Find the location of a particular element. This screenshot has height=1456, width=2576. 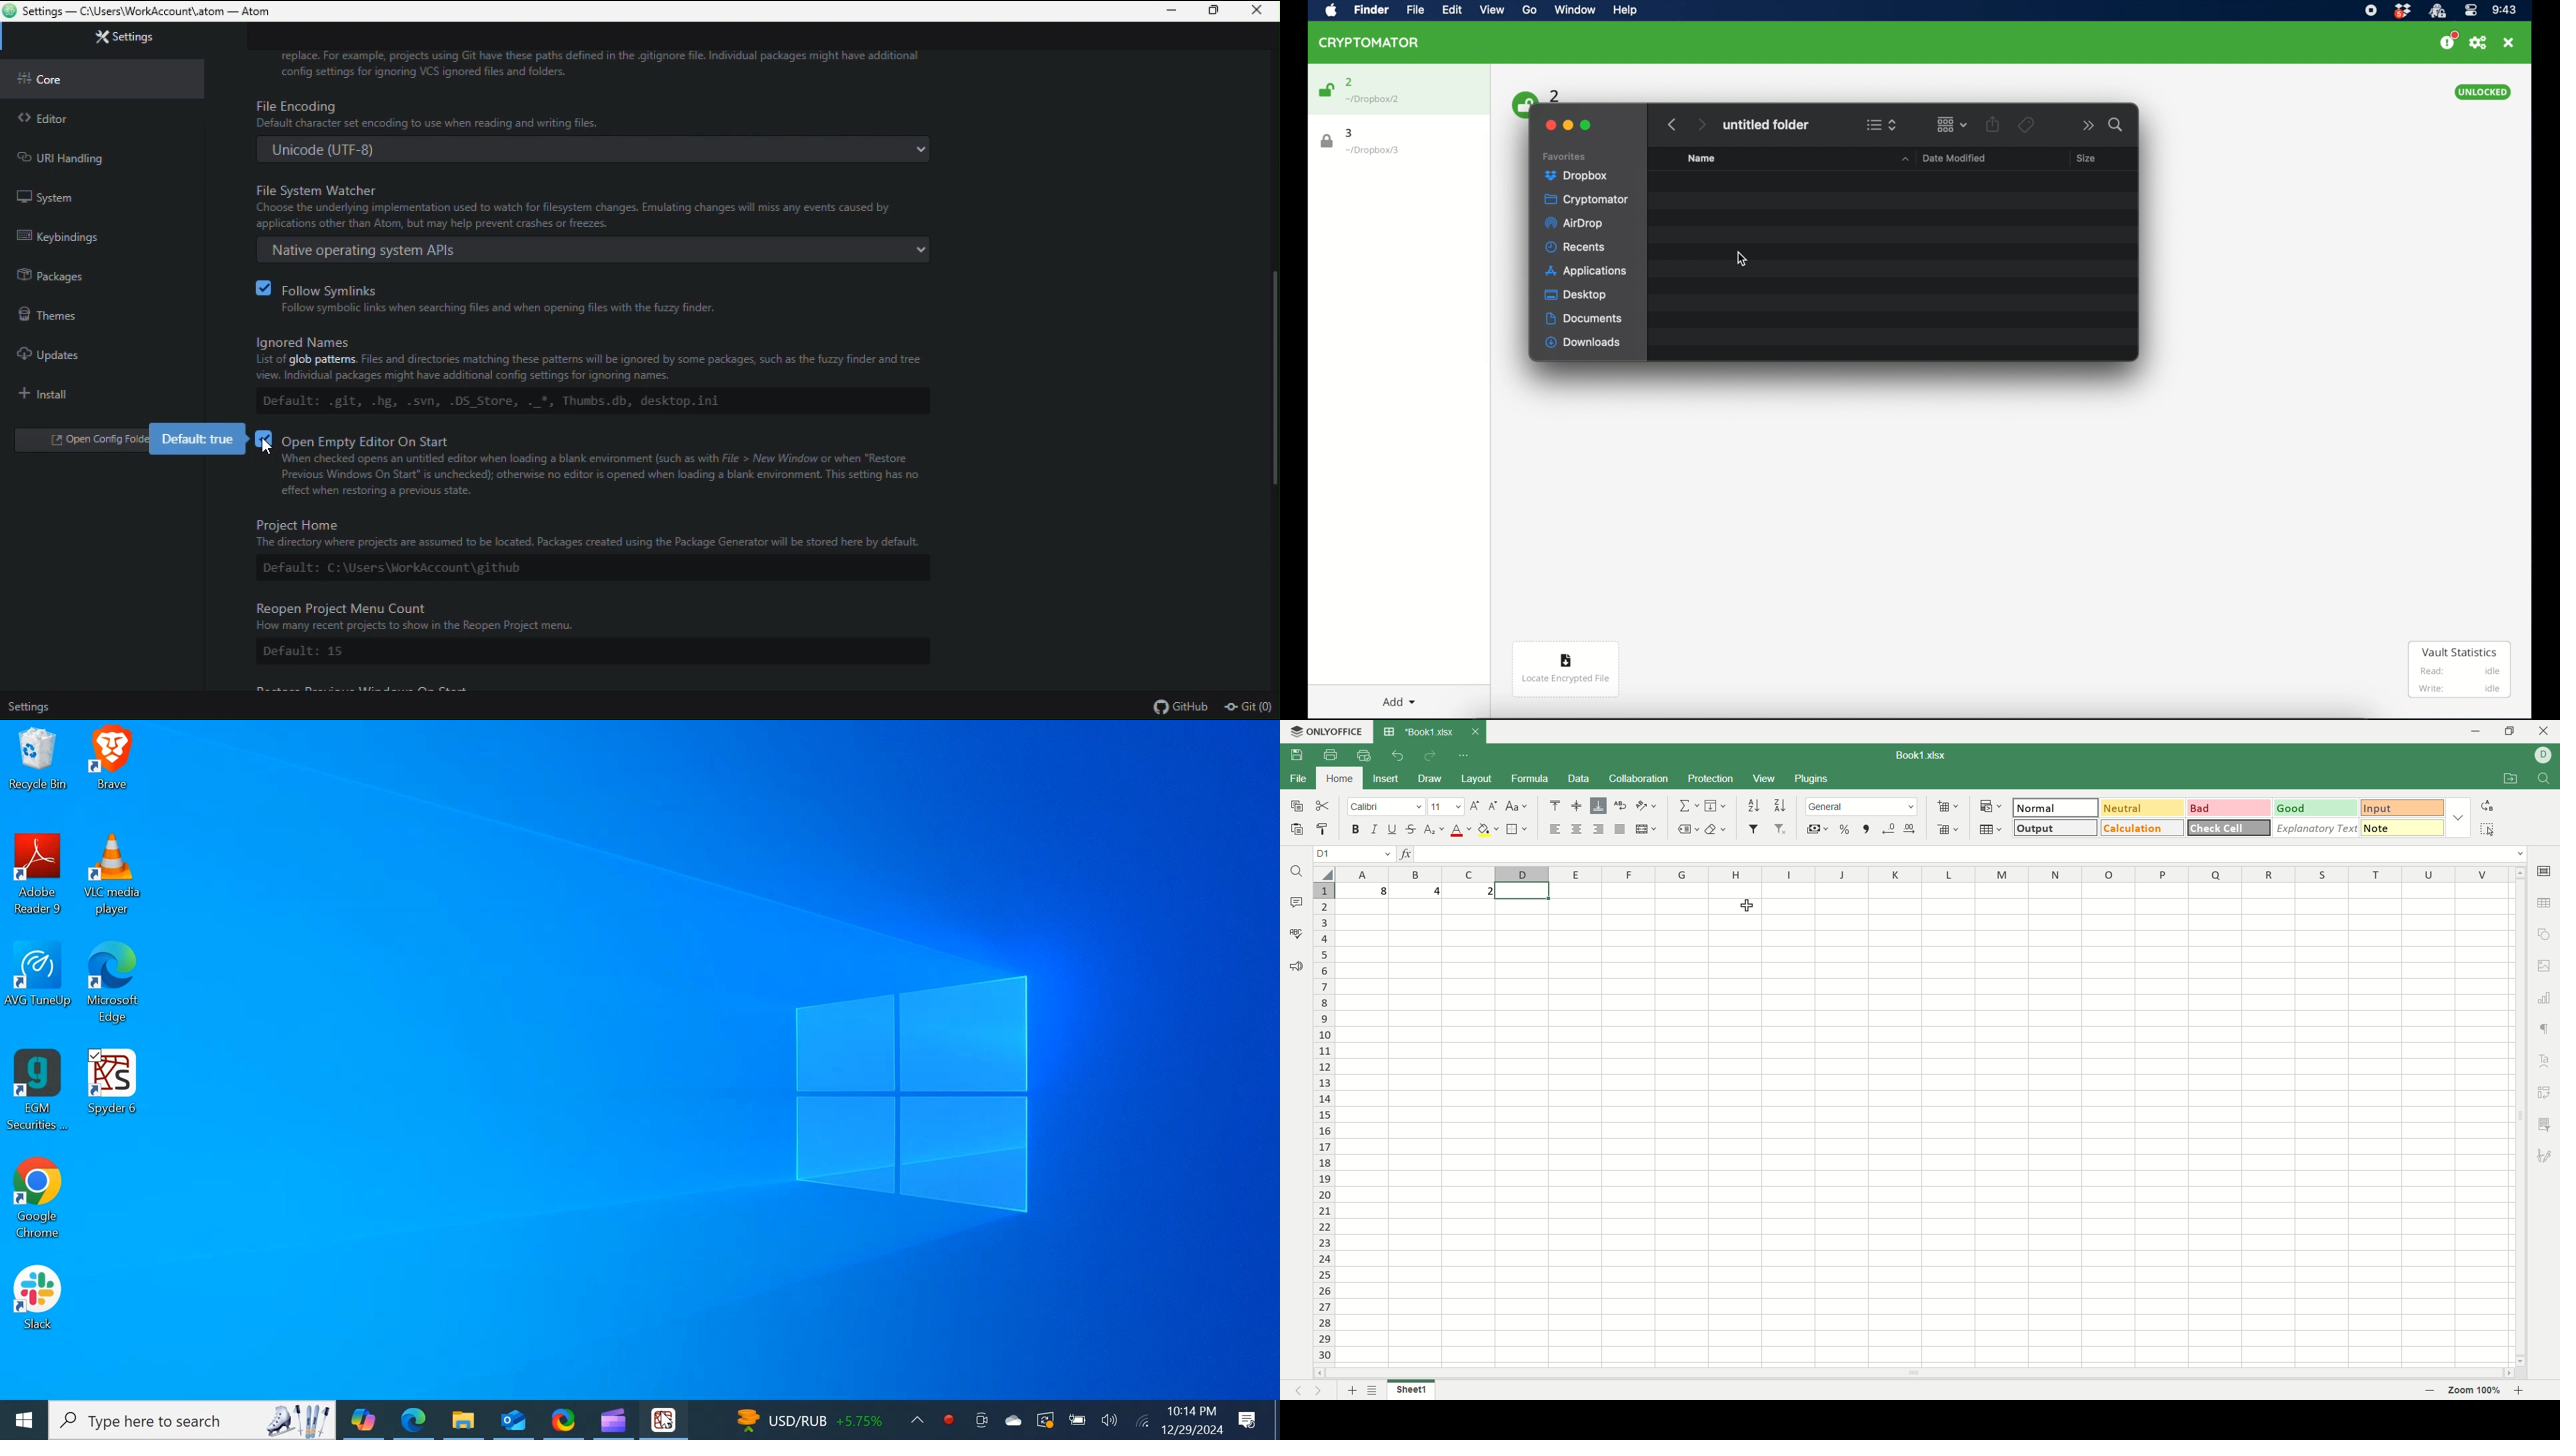

align left is located at coordinates (1556, 828).